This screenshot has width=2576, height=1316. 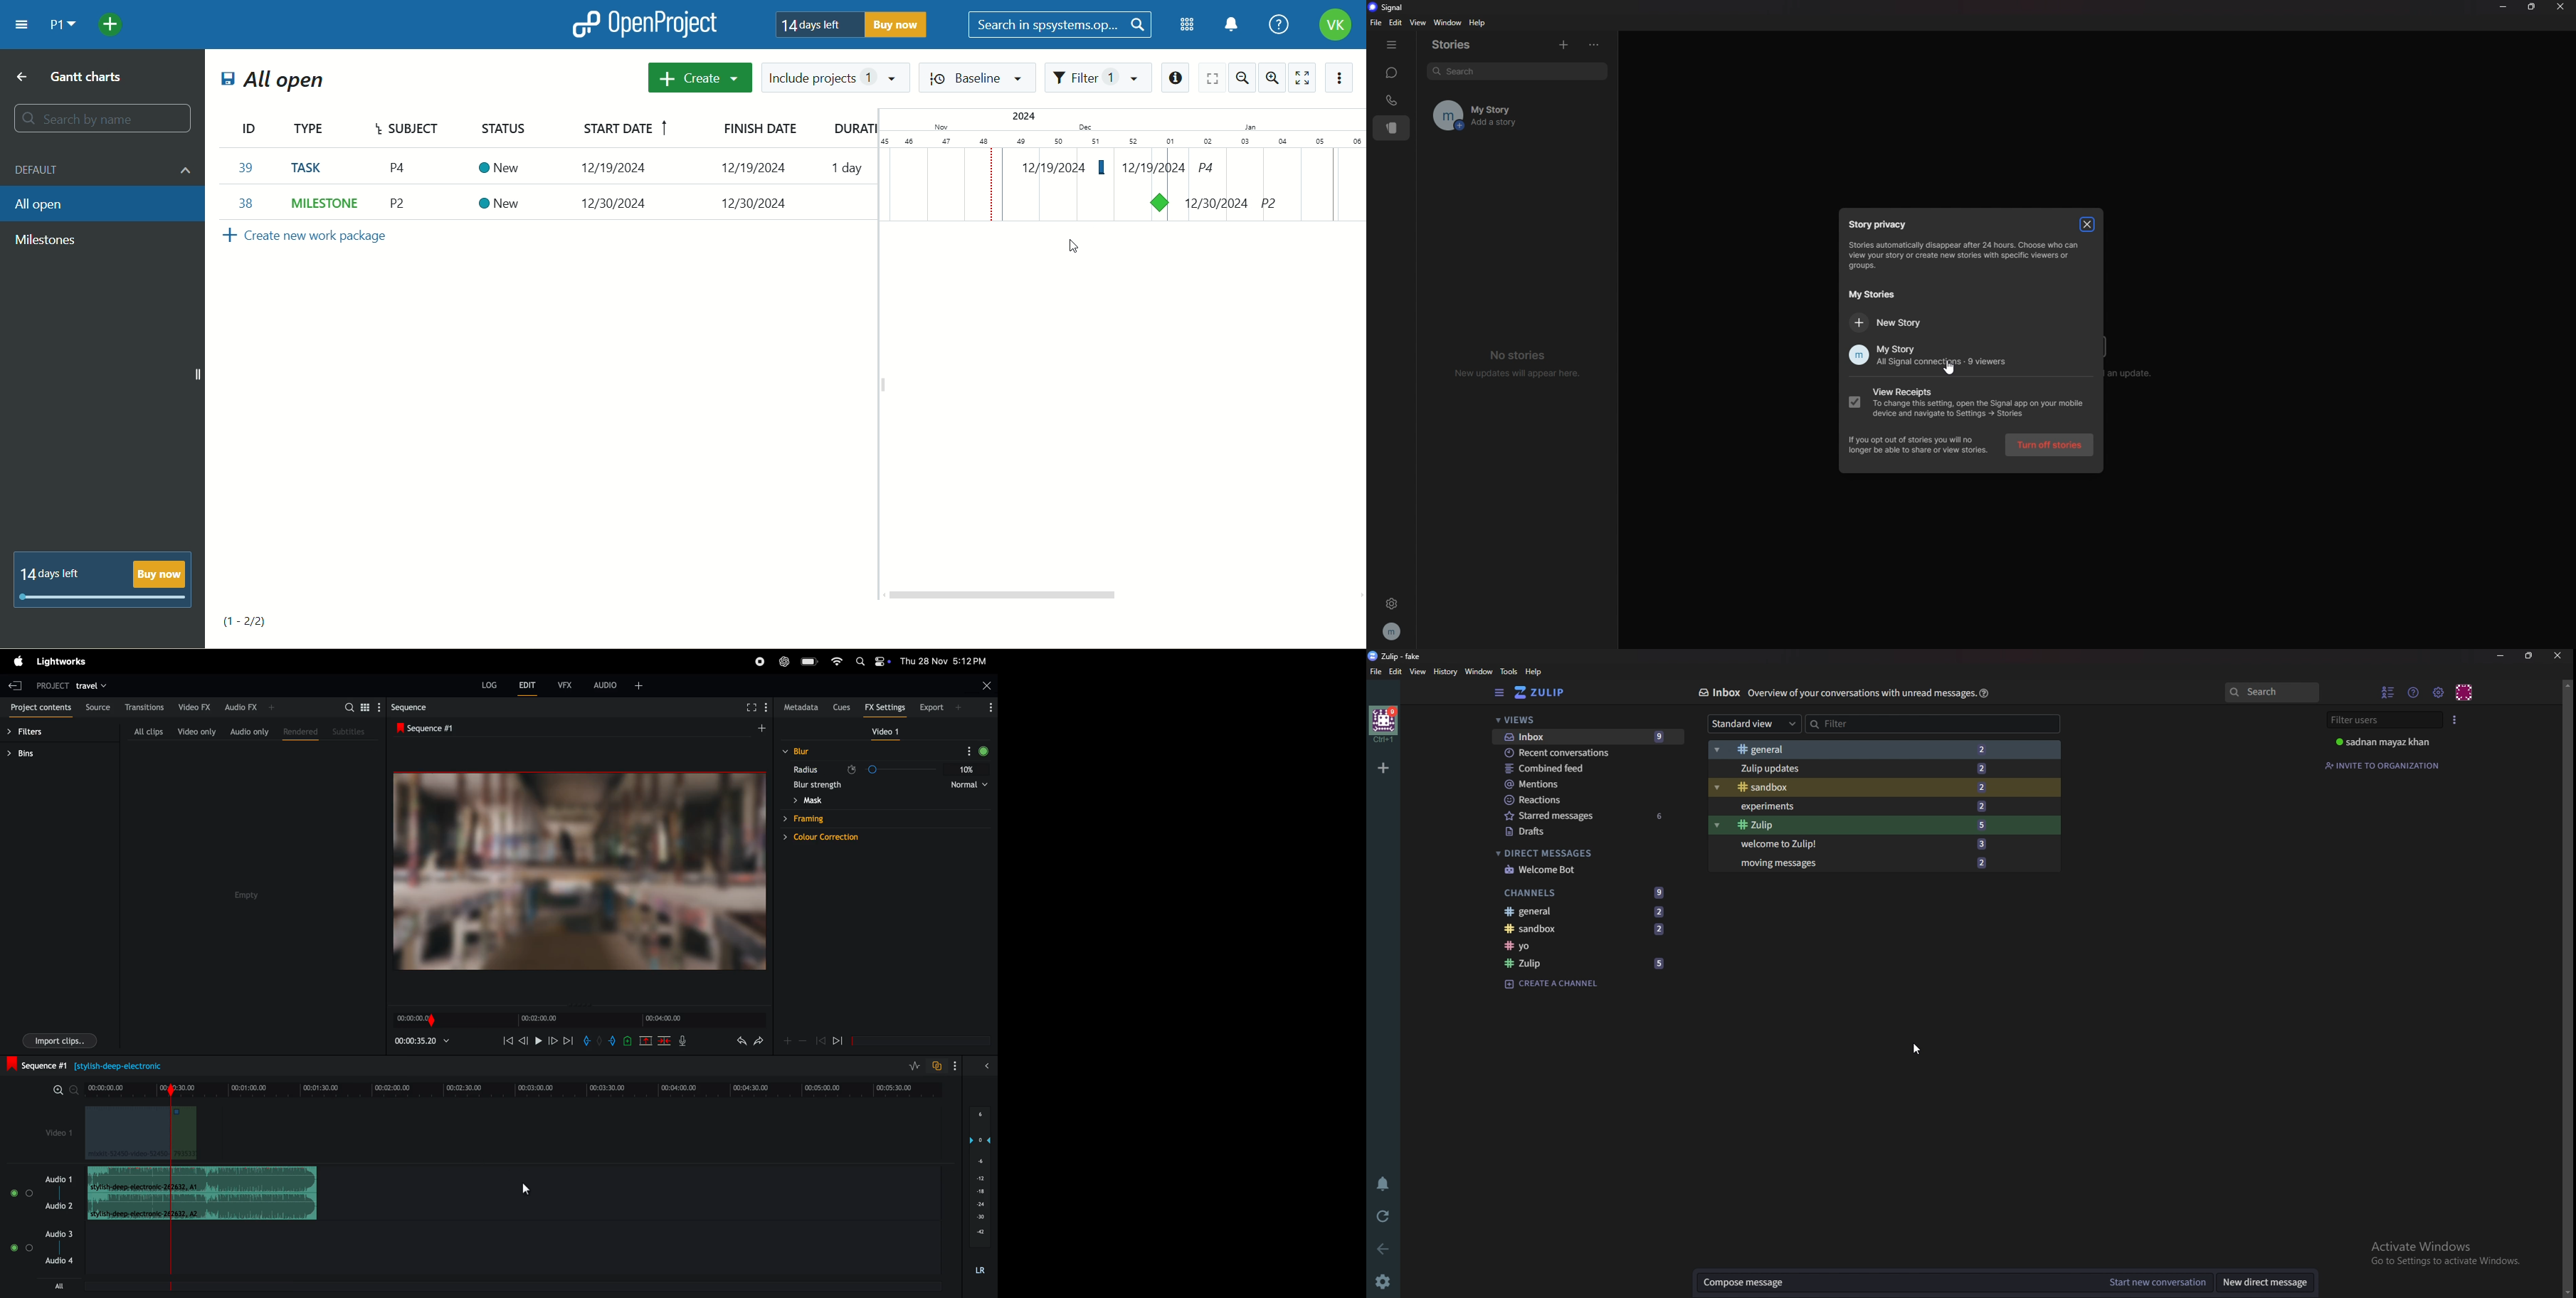 I want to click on import clips, so click(x=59, y=1040).